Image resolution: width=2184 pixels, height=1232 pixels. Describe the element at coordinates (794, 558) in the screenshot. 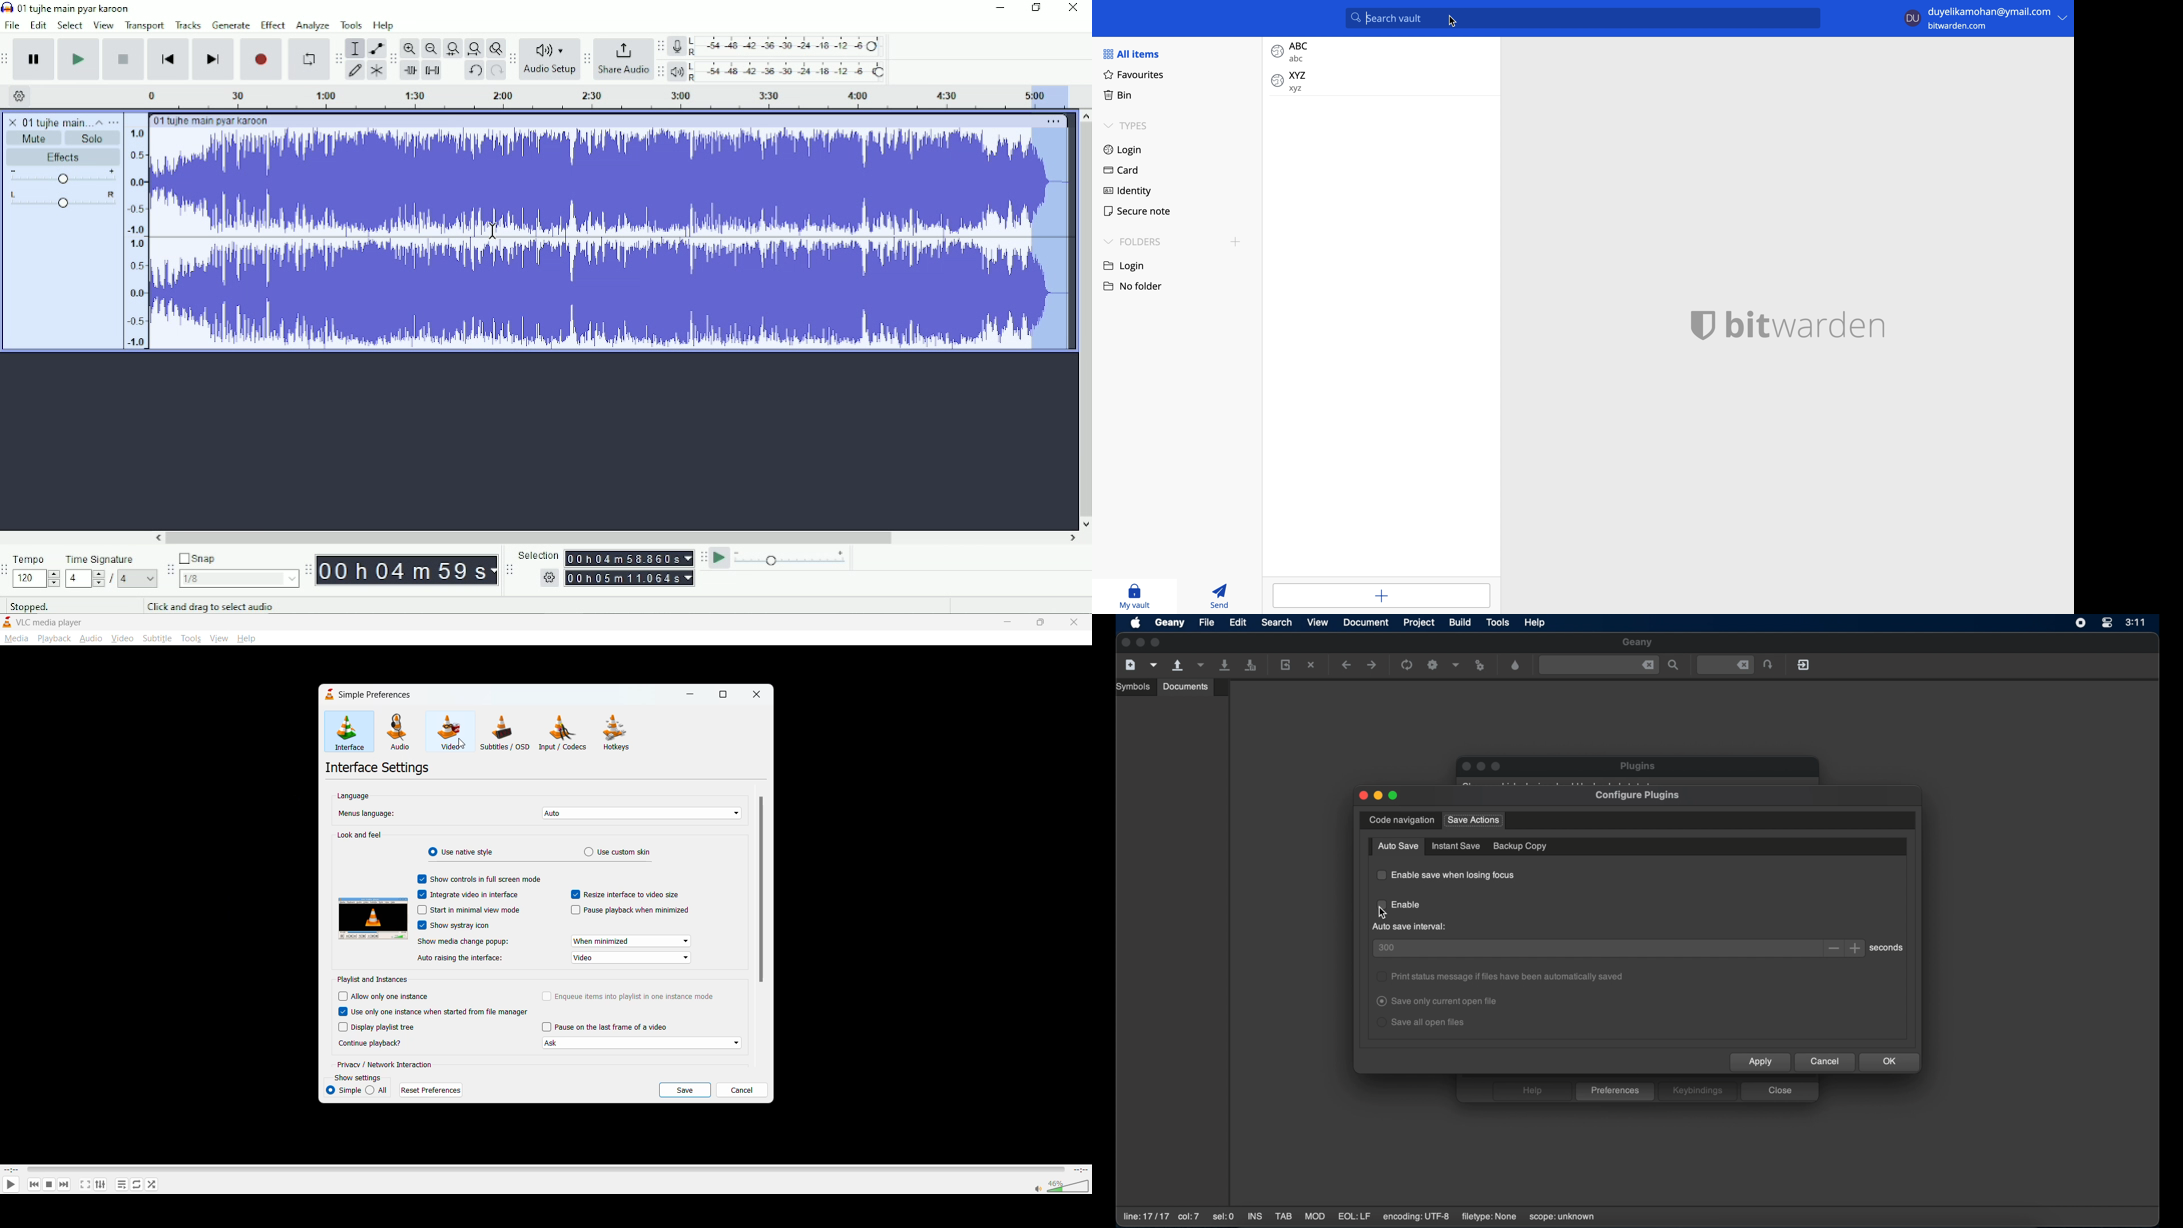

I see `Playback speed` at that location.